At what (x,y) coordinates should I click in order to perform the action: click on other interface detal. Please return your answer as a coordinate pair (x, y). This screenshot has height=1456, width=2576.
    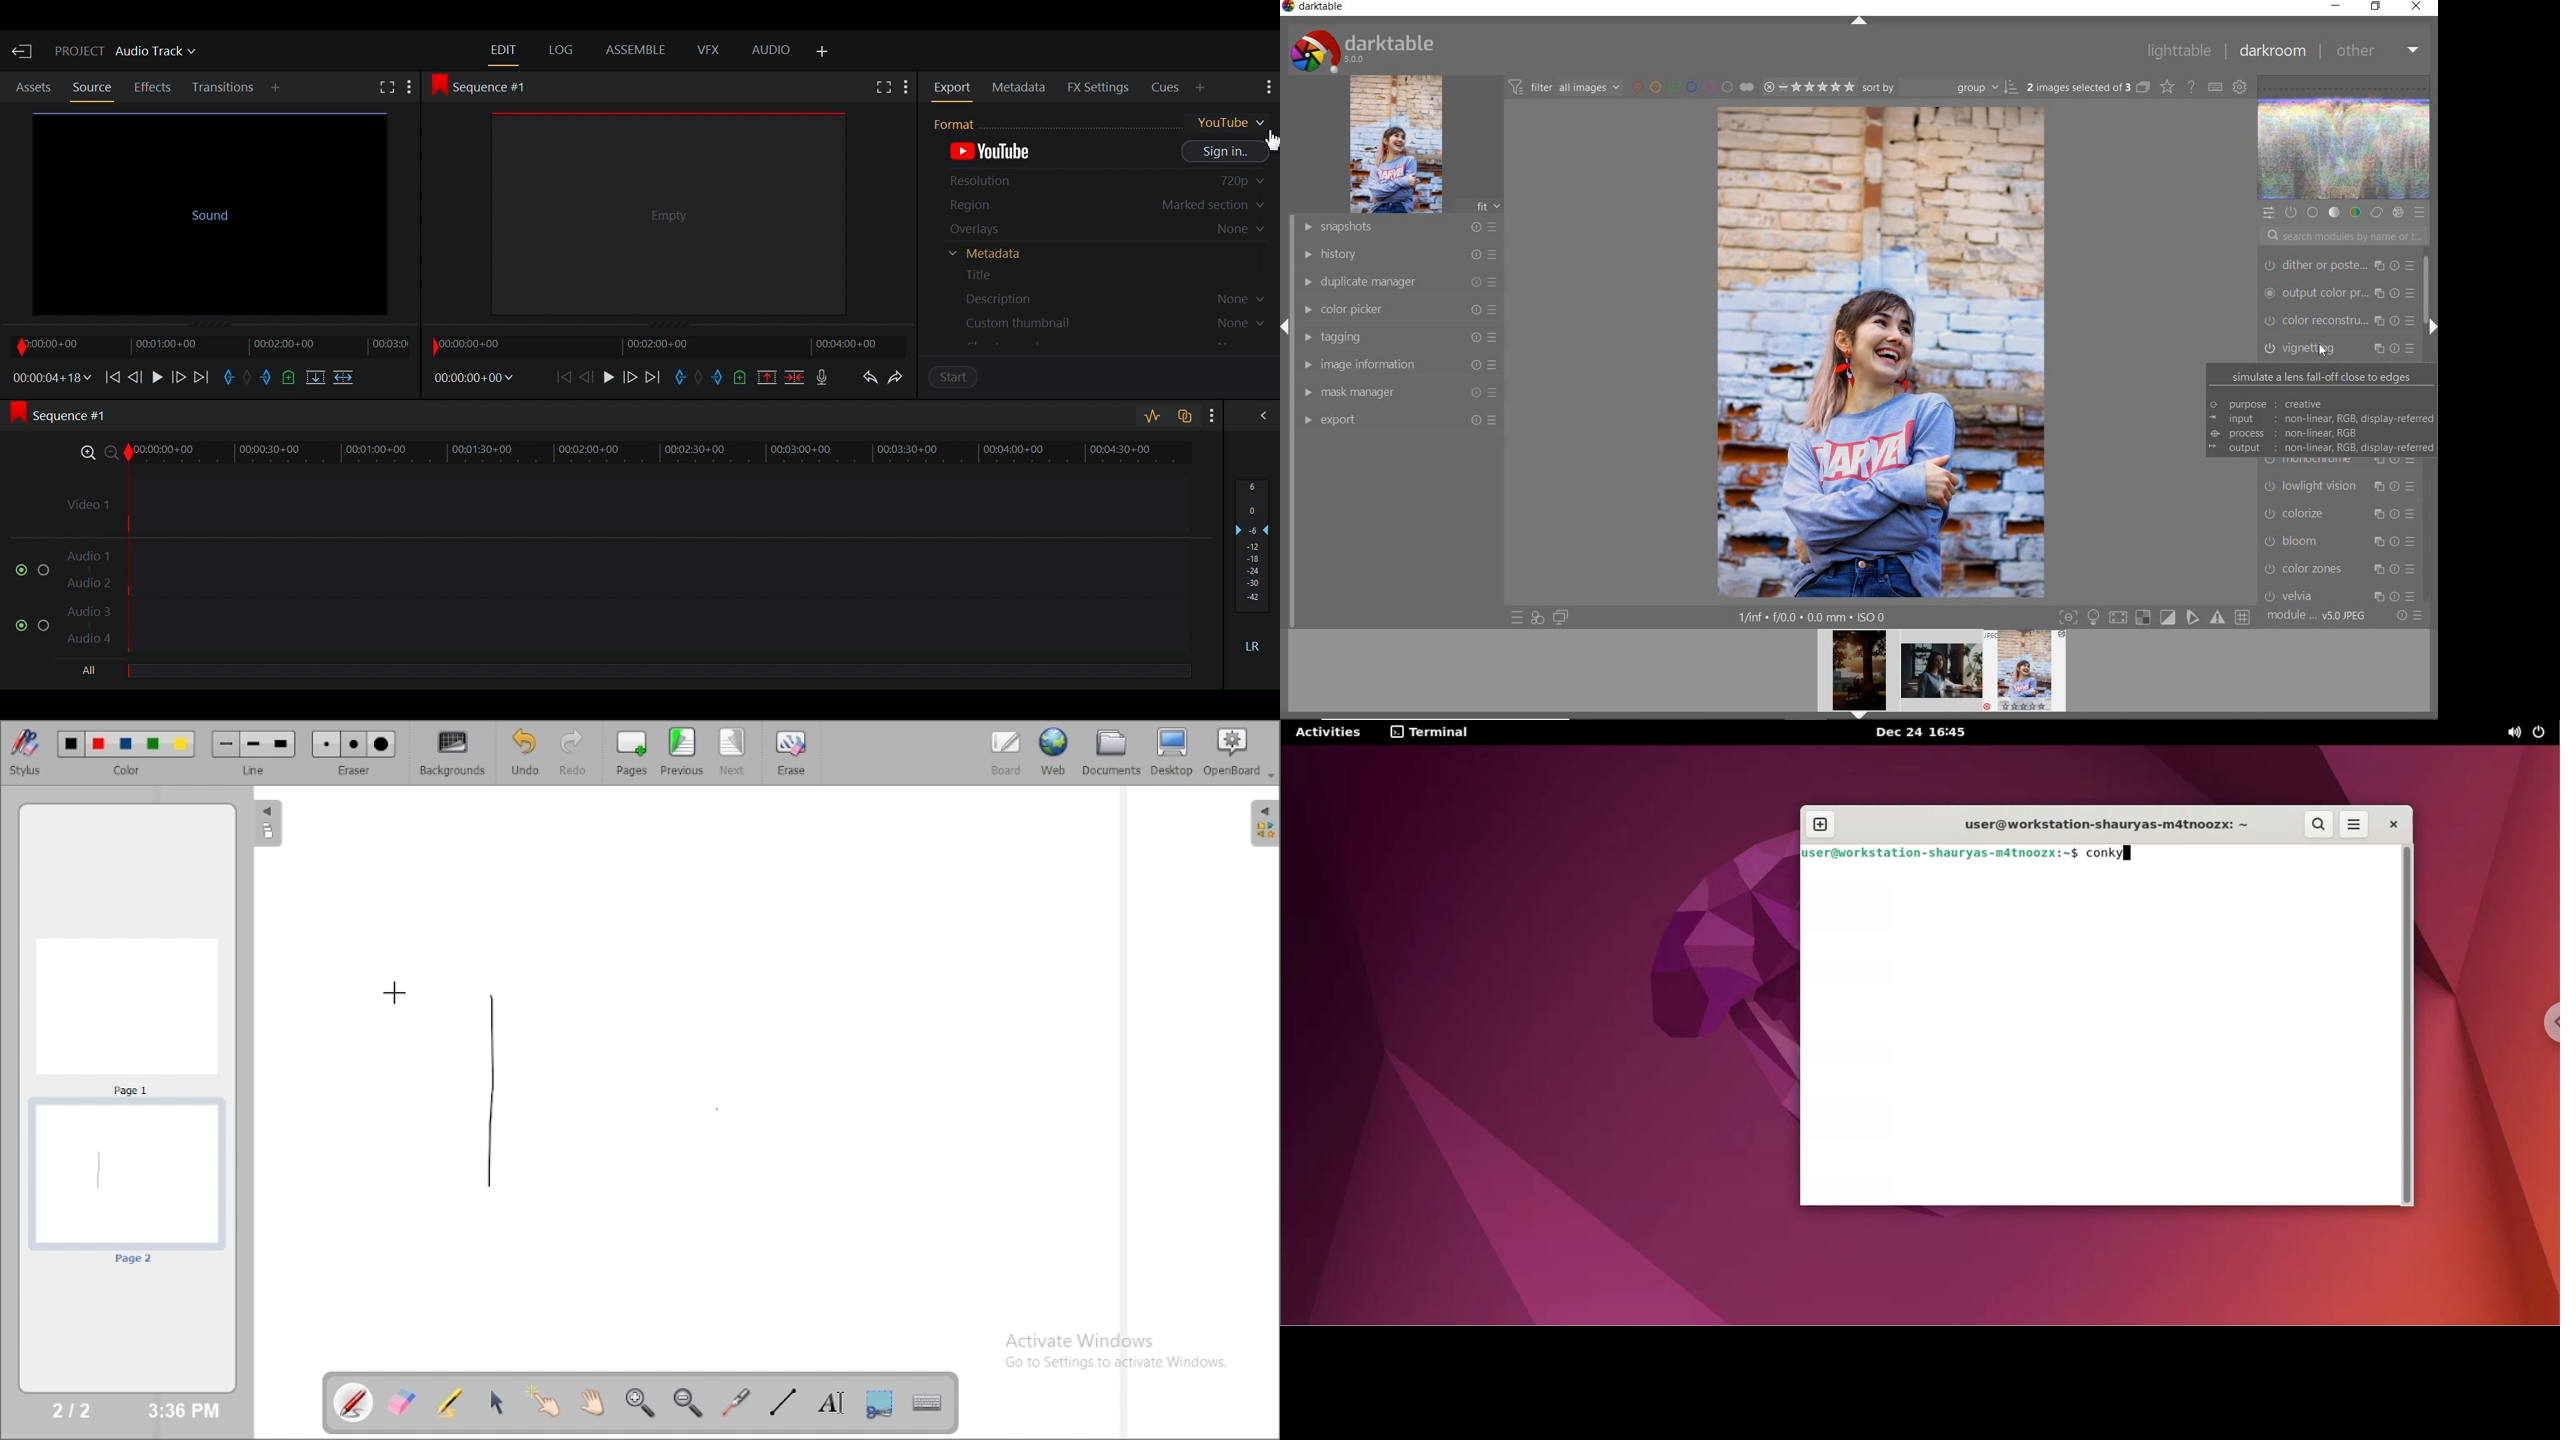
    Looking at the image, I should click on (1814, 617).